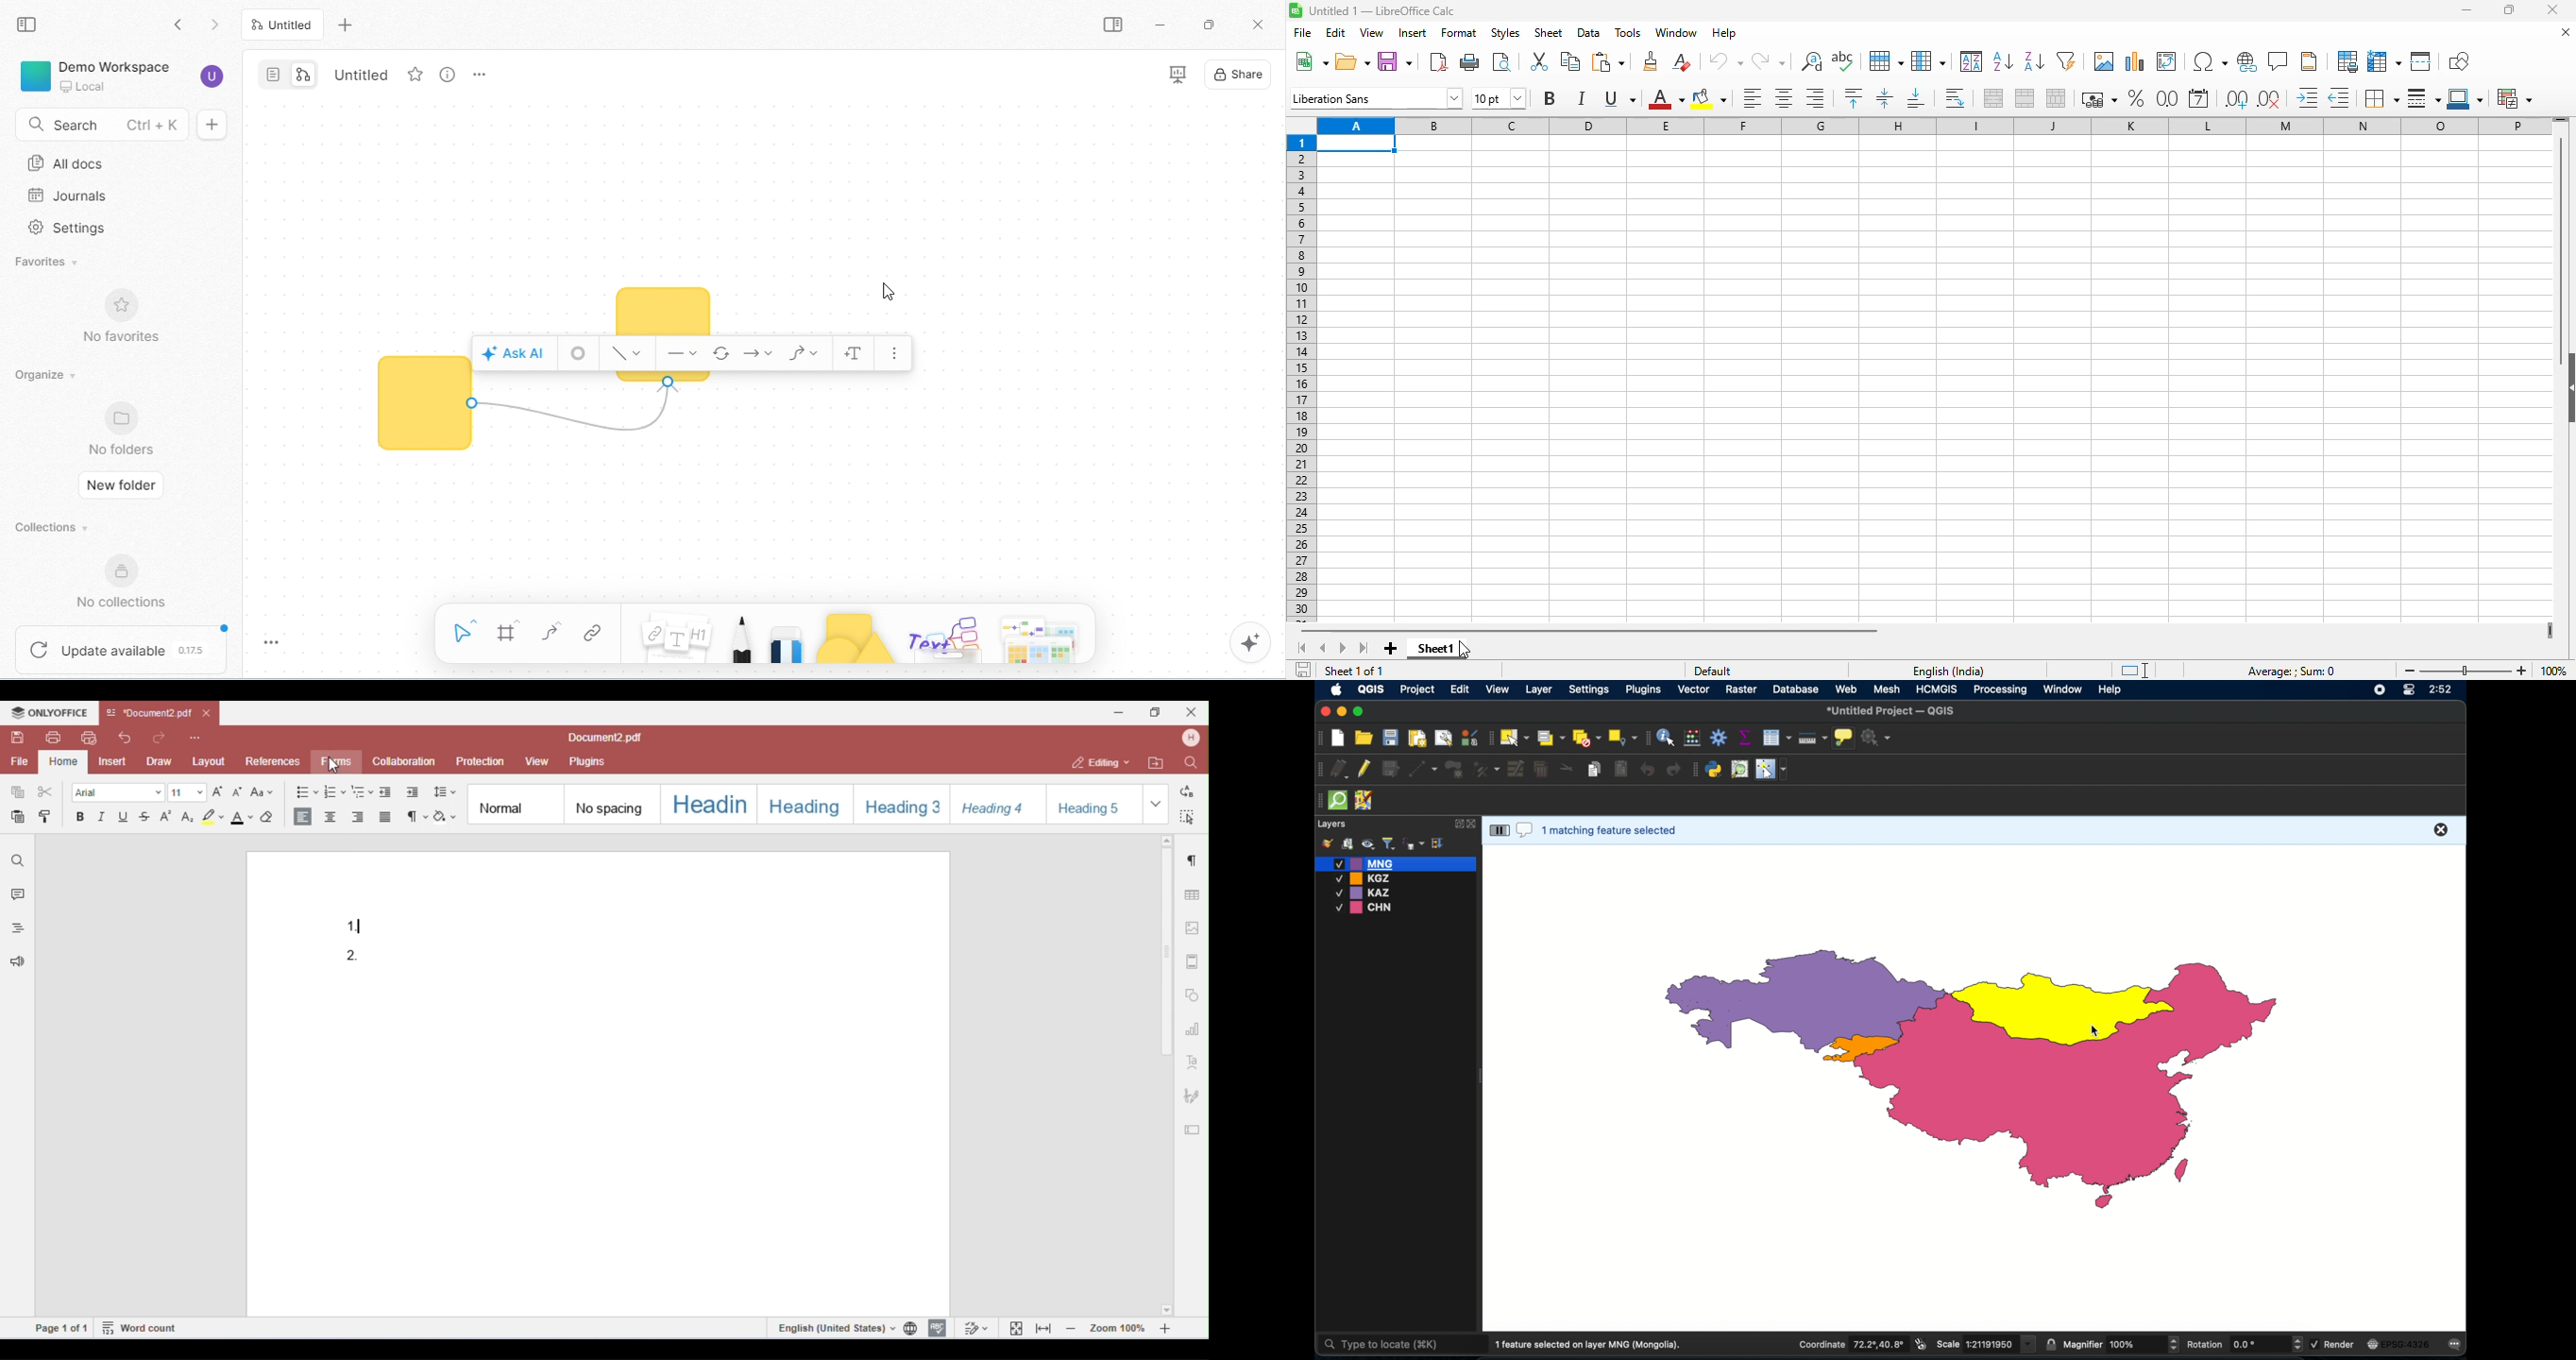 This screenshot has width=2576, height=1372. I want to click on font color, so click(1665, 98).